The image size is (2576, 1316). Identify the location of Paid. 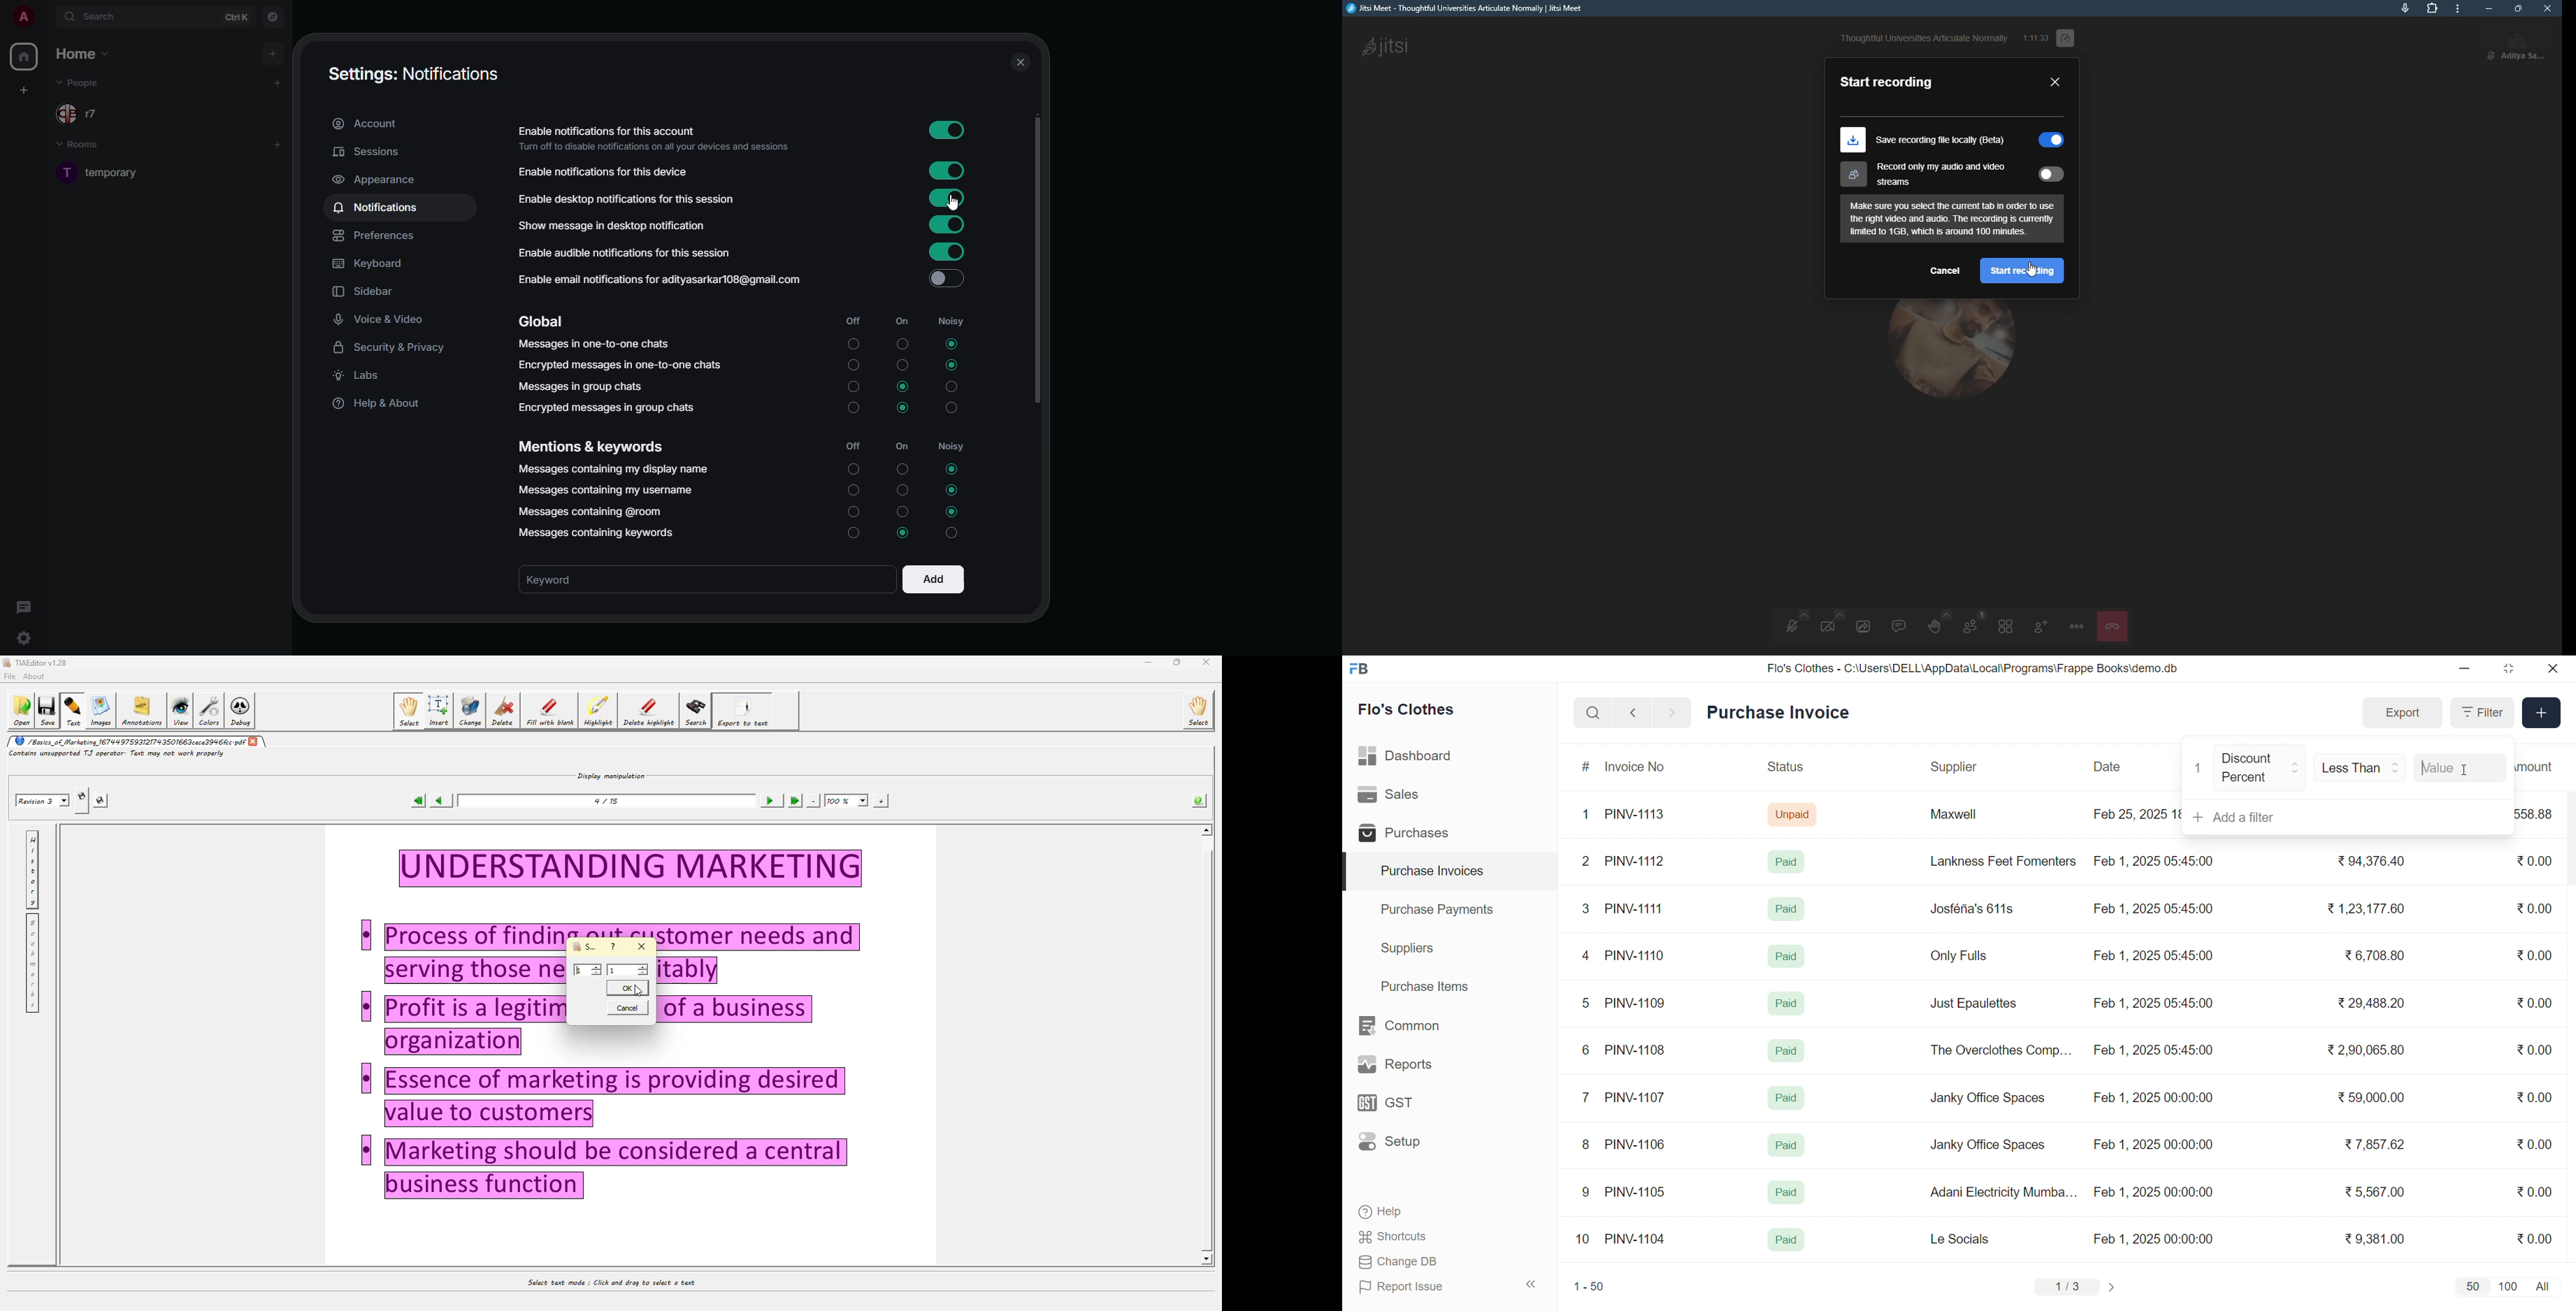
(1787, 1145).